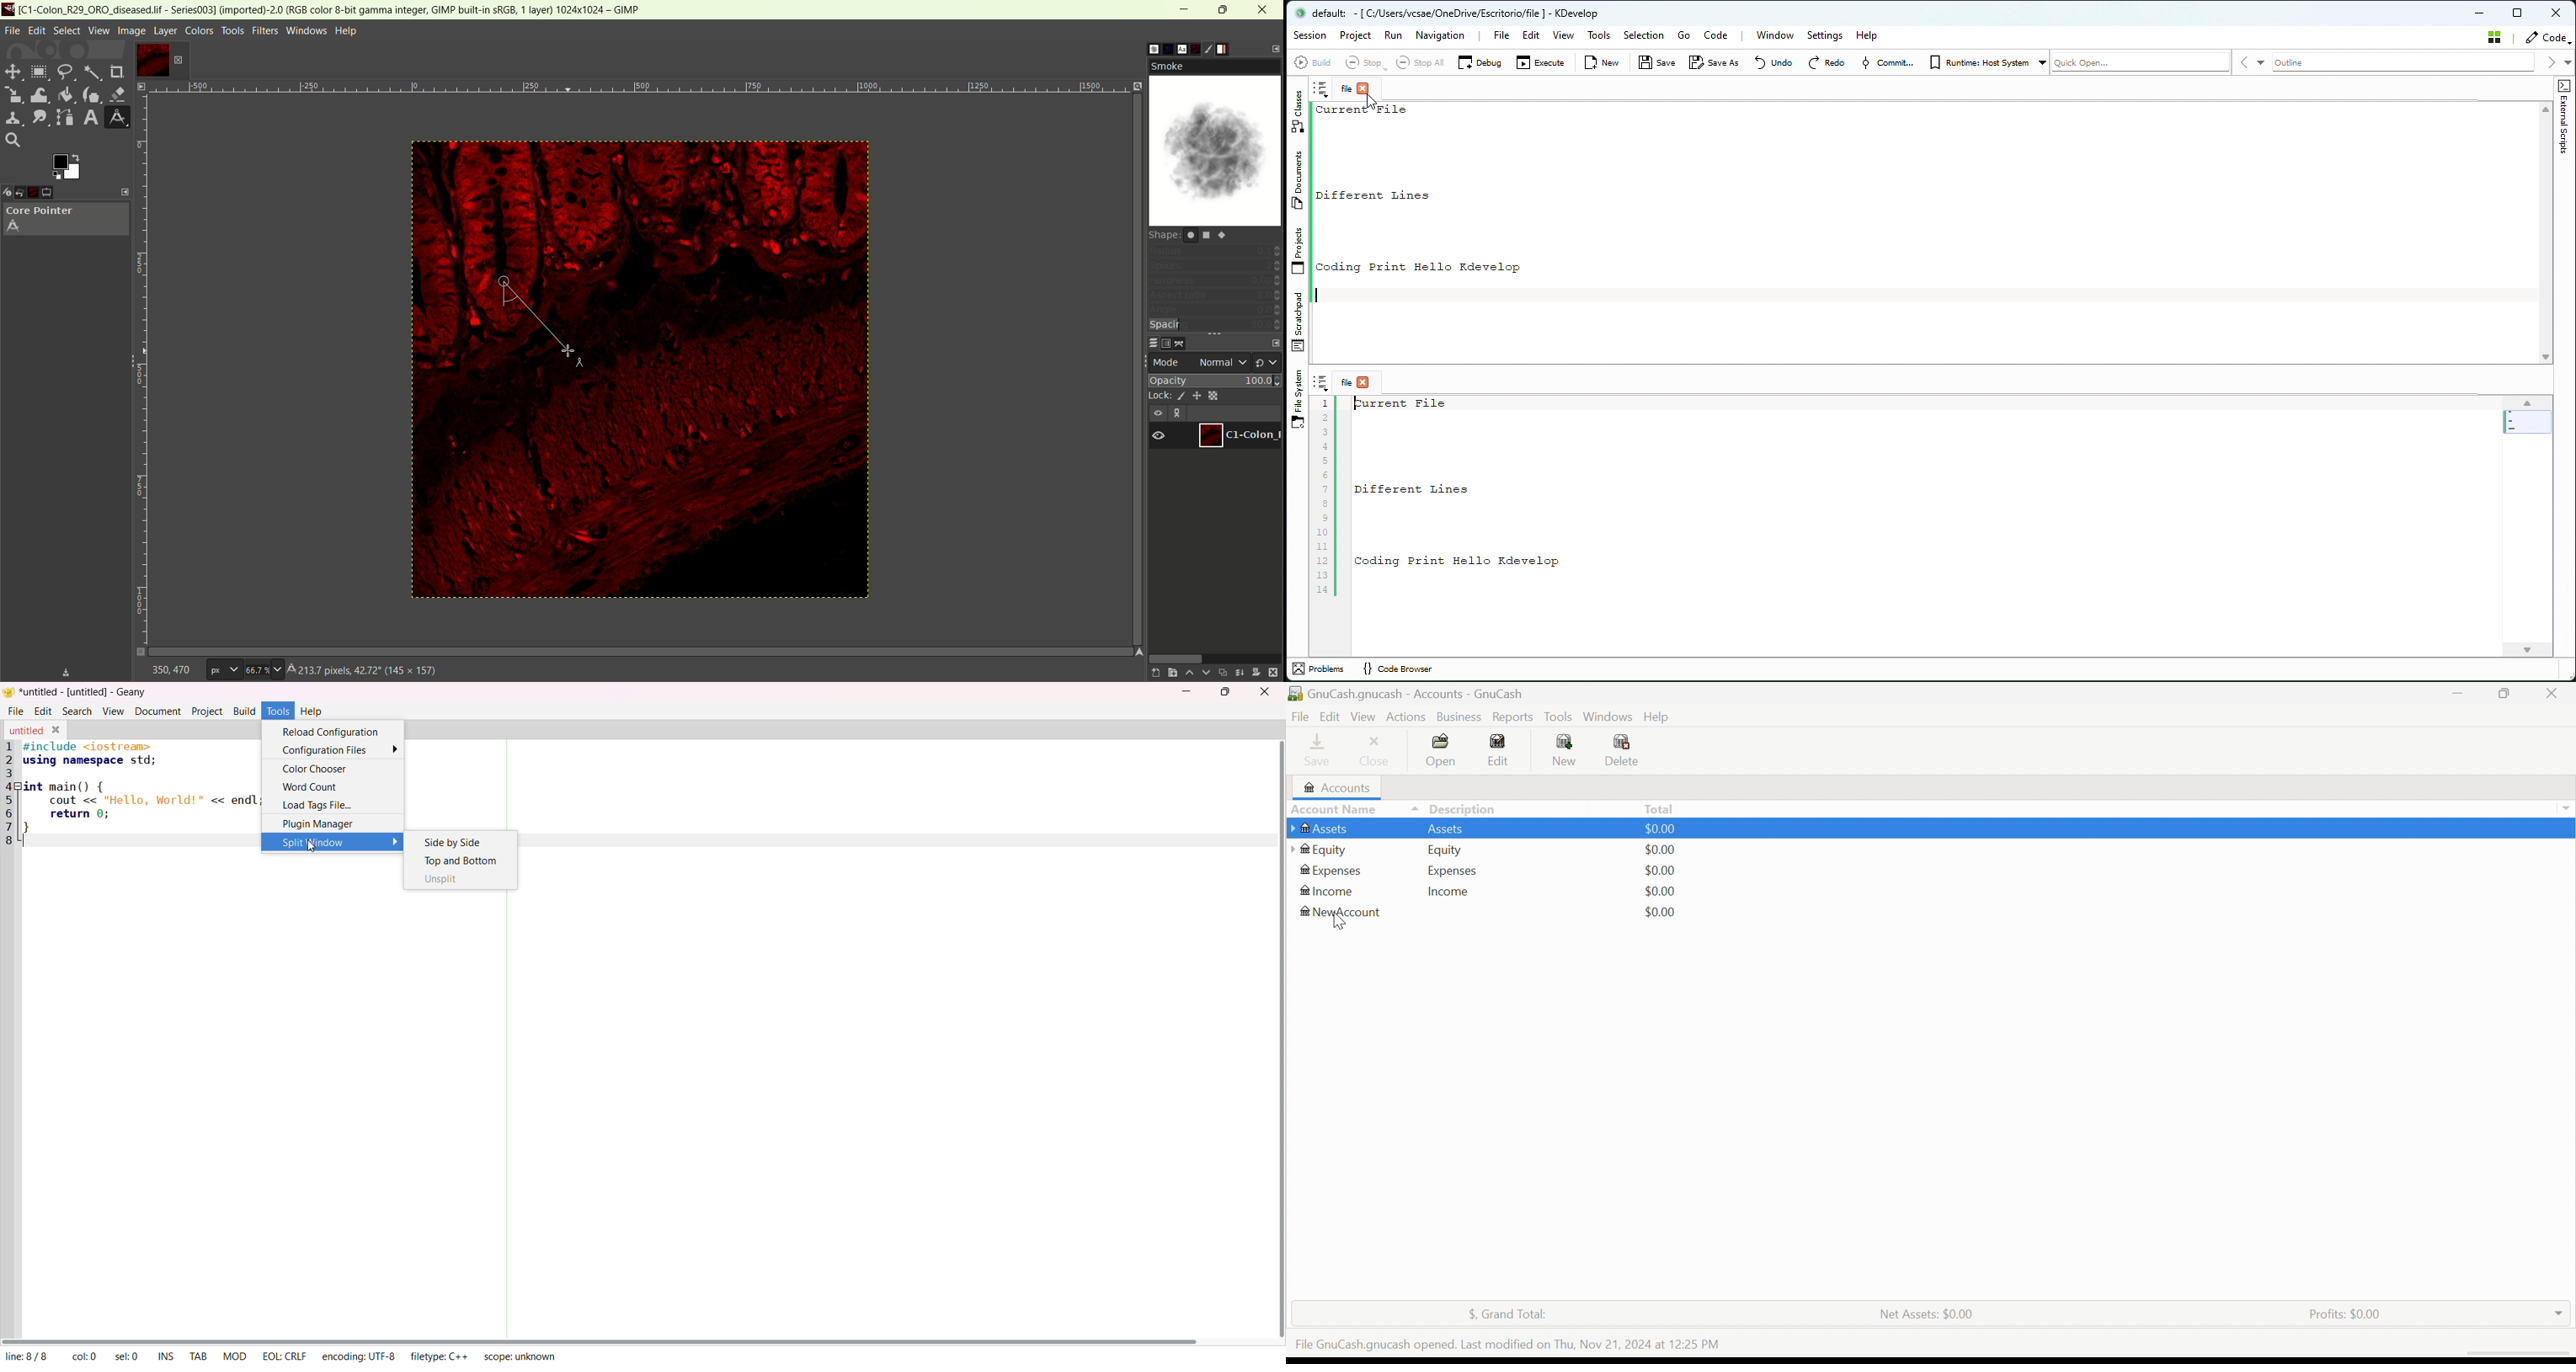 The height and width of the screenshot is (1372, 2576). I want to click on Minimize, so click(2460, 693).